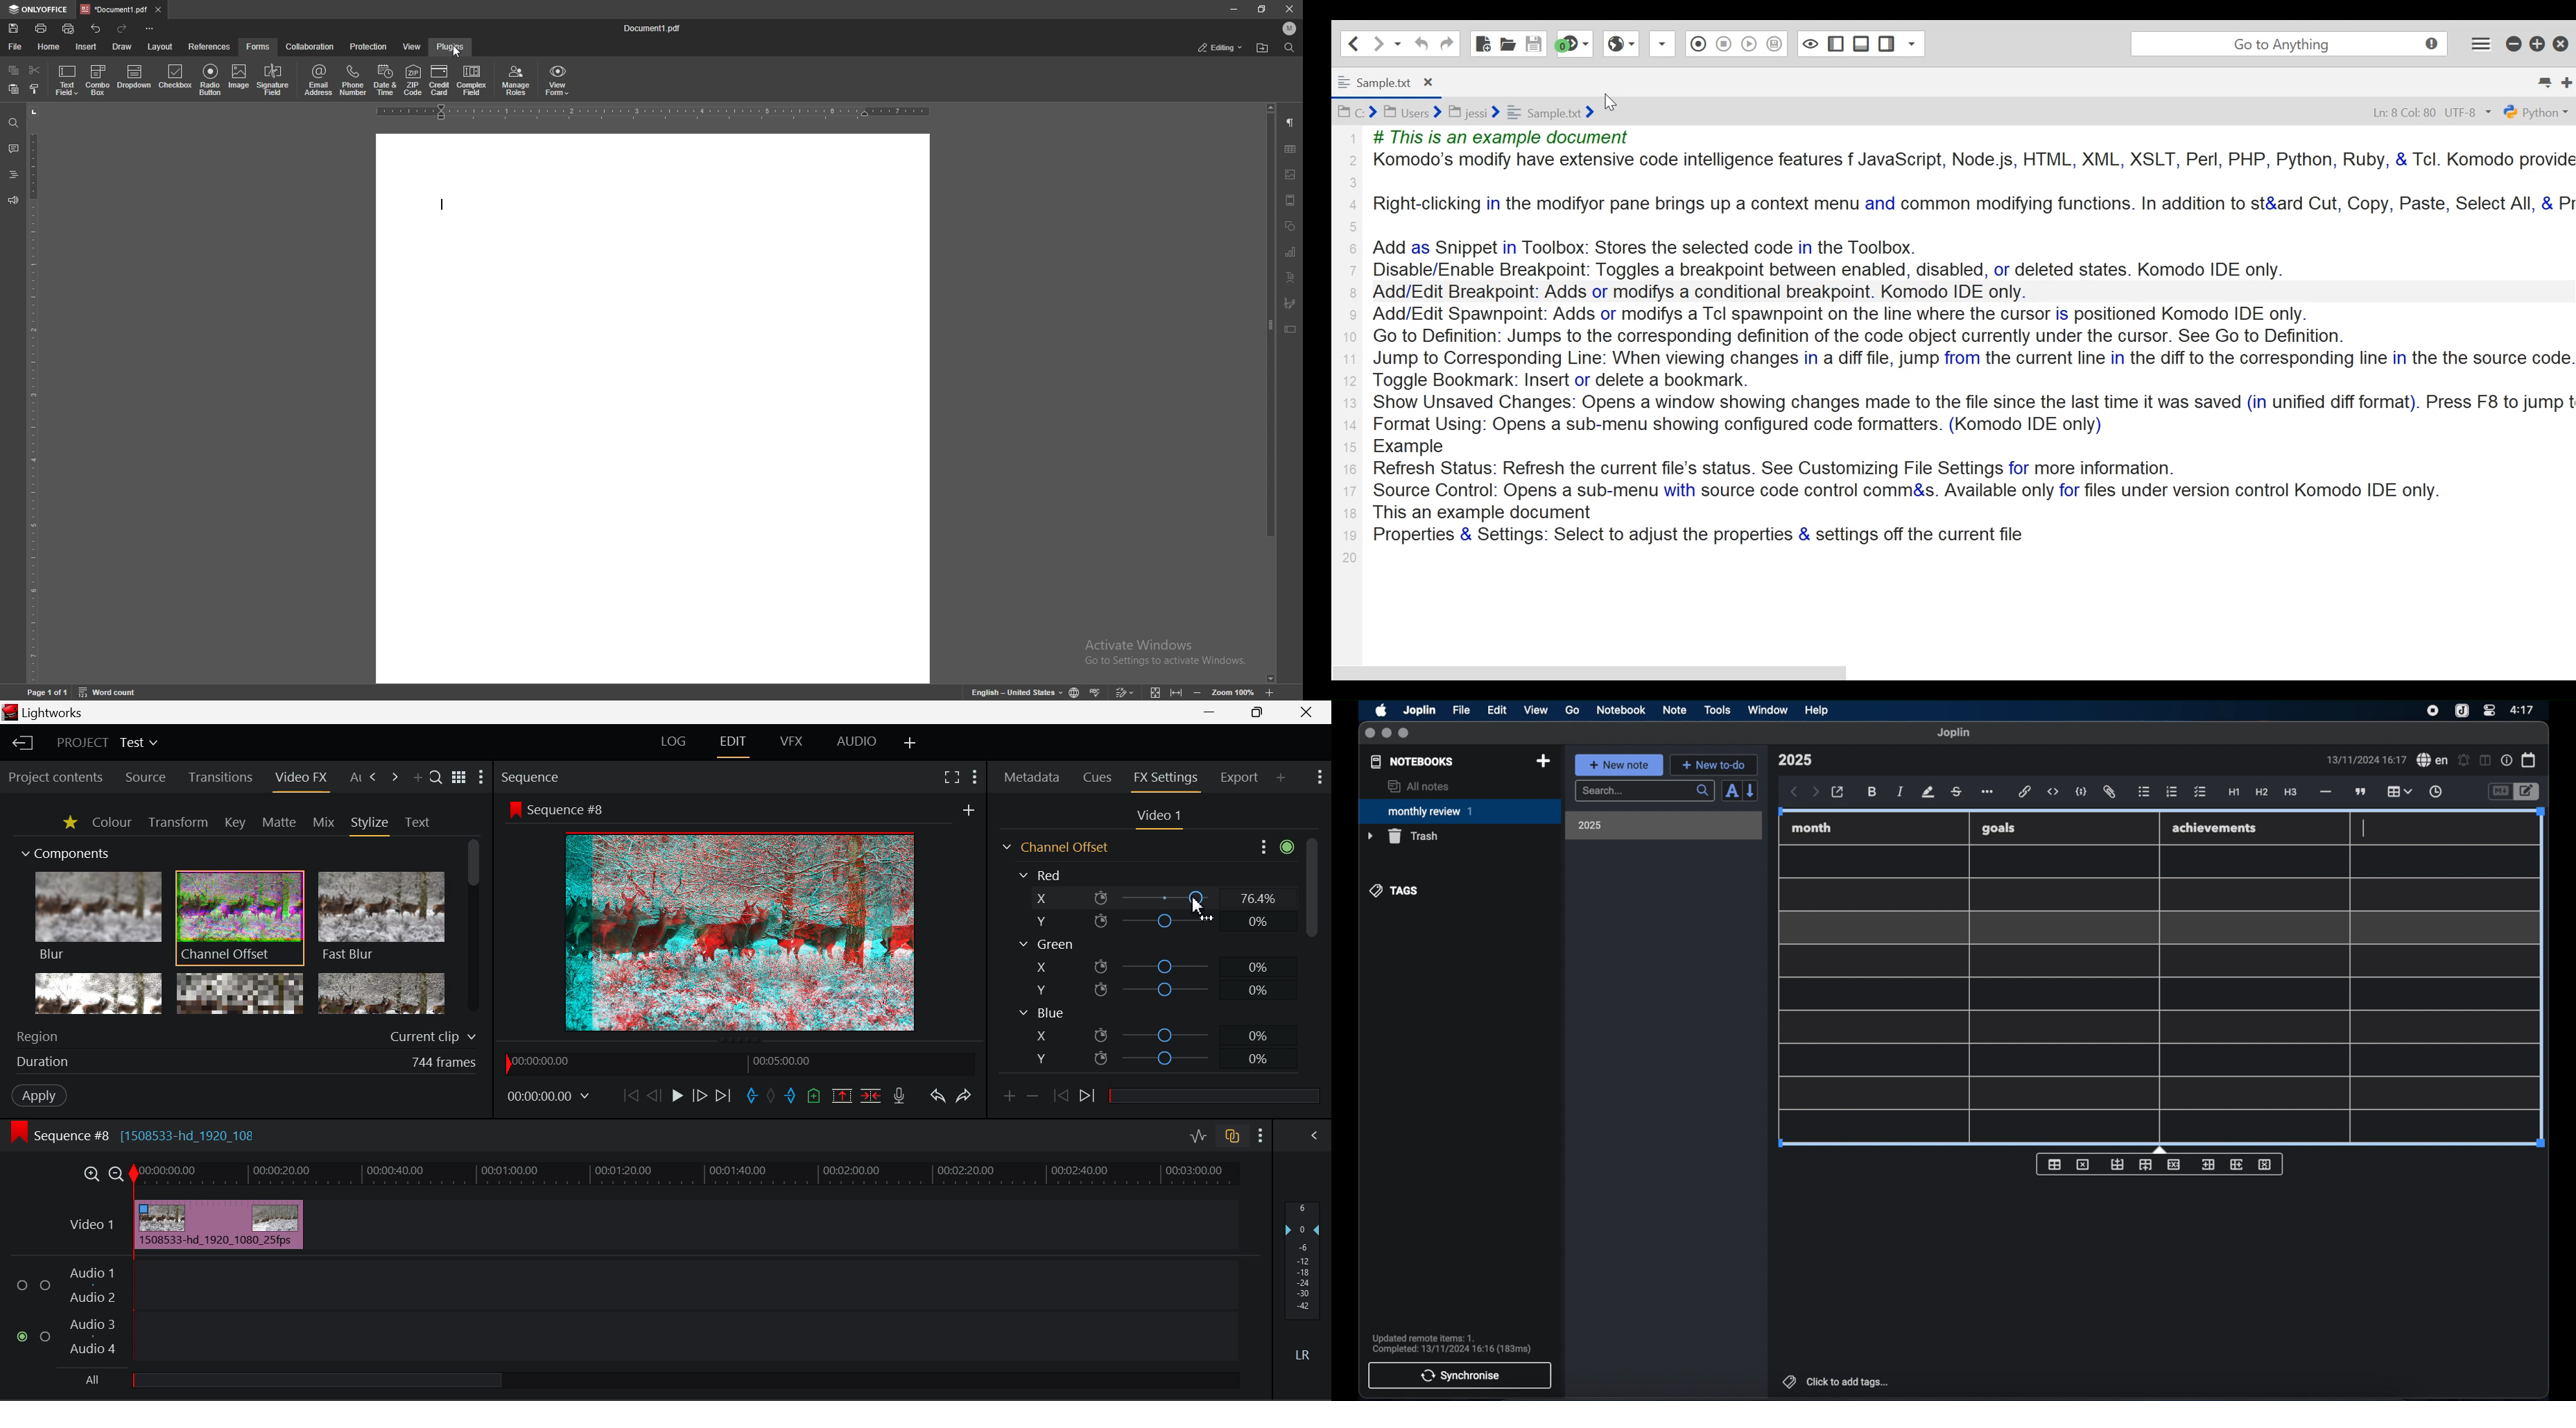 This screenshot has height=1428, width=2576. Describe the element at coordinates (2461, 712) in the screenshot. I see `joplin icon` at that location.